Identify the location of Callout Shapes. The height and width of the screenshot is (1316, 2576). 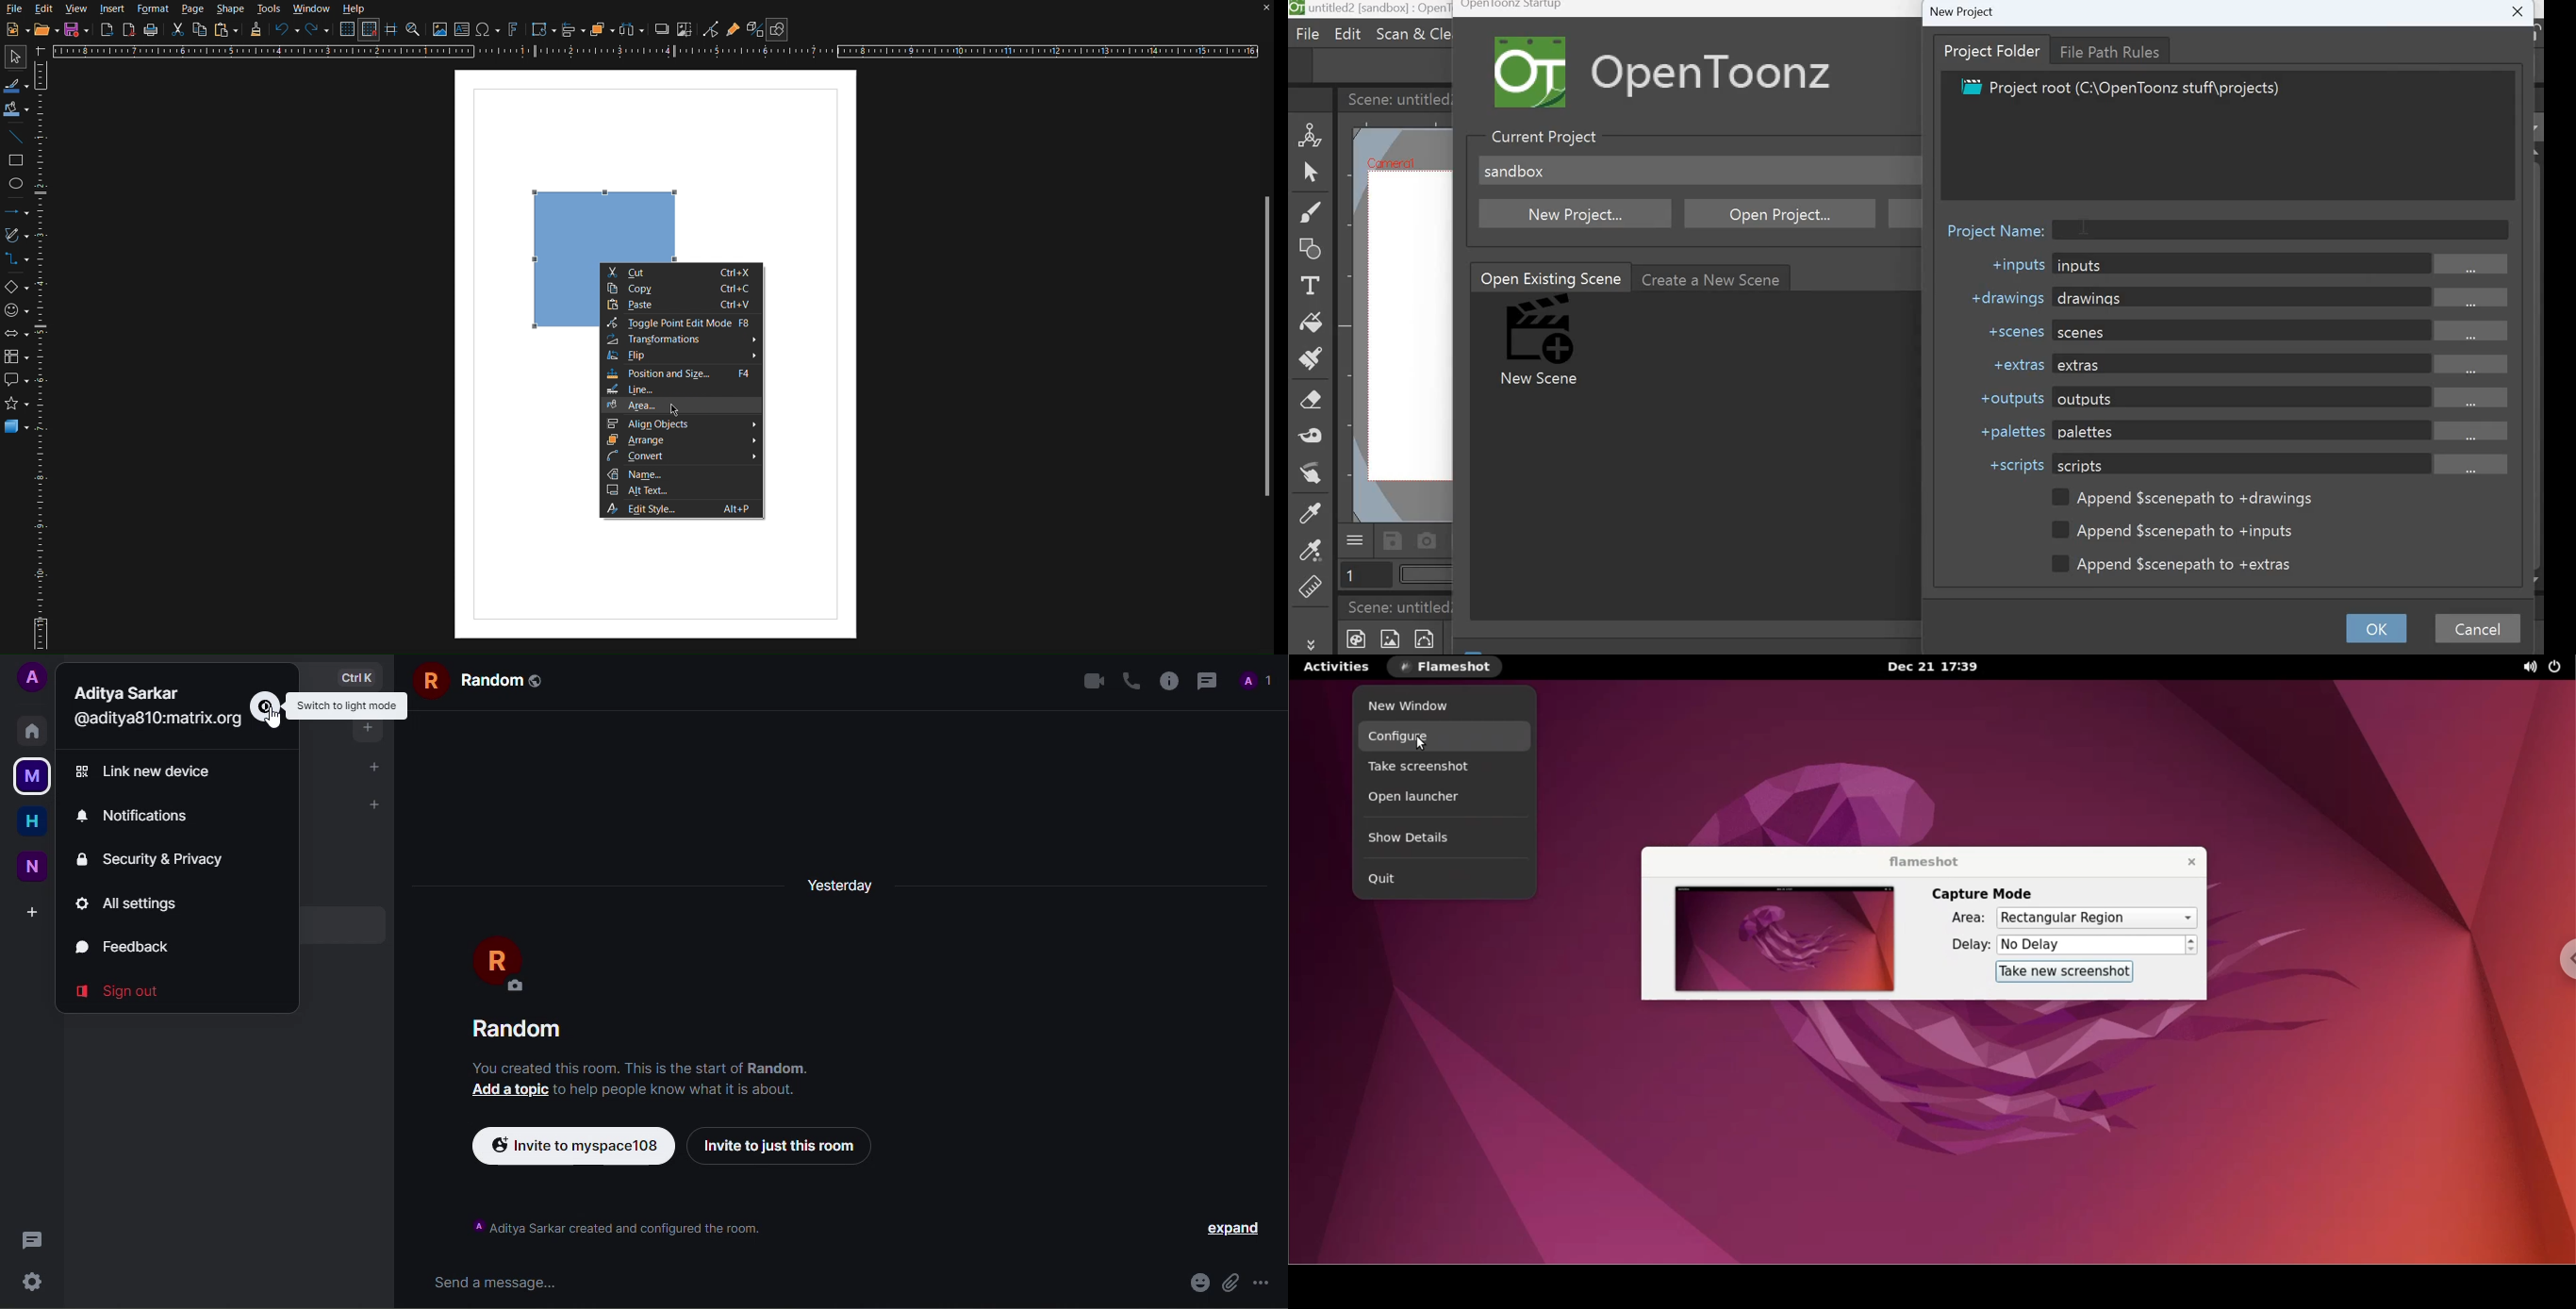
(15, 383).